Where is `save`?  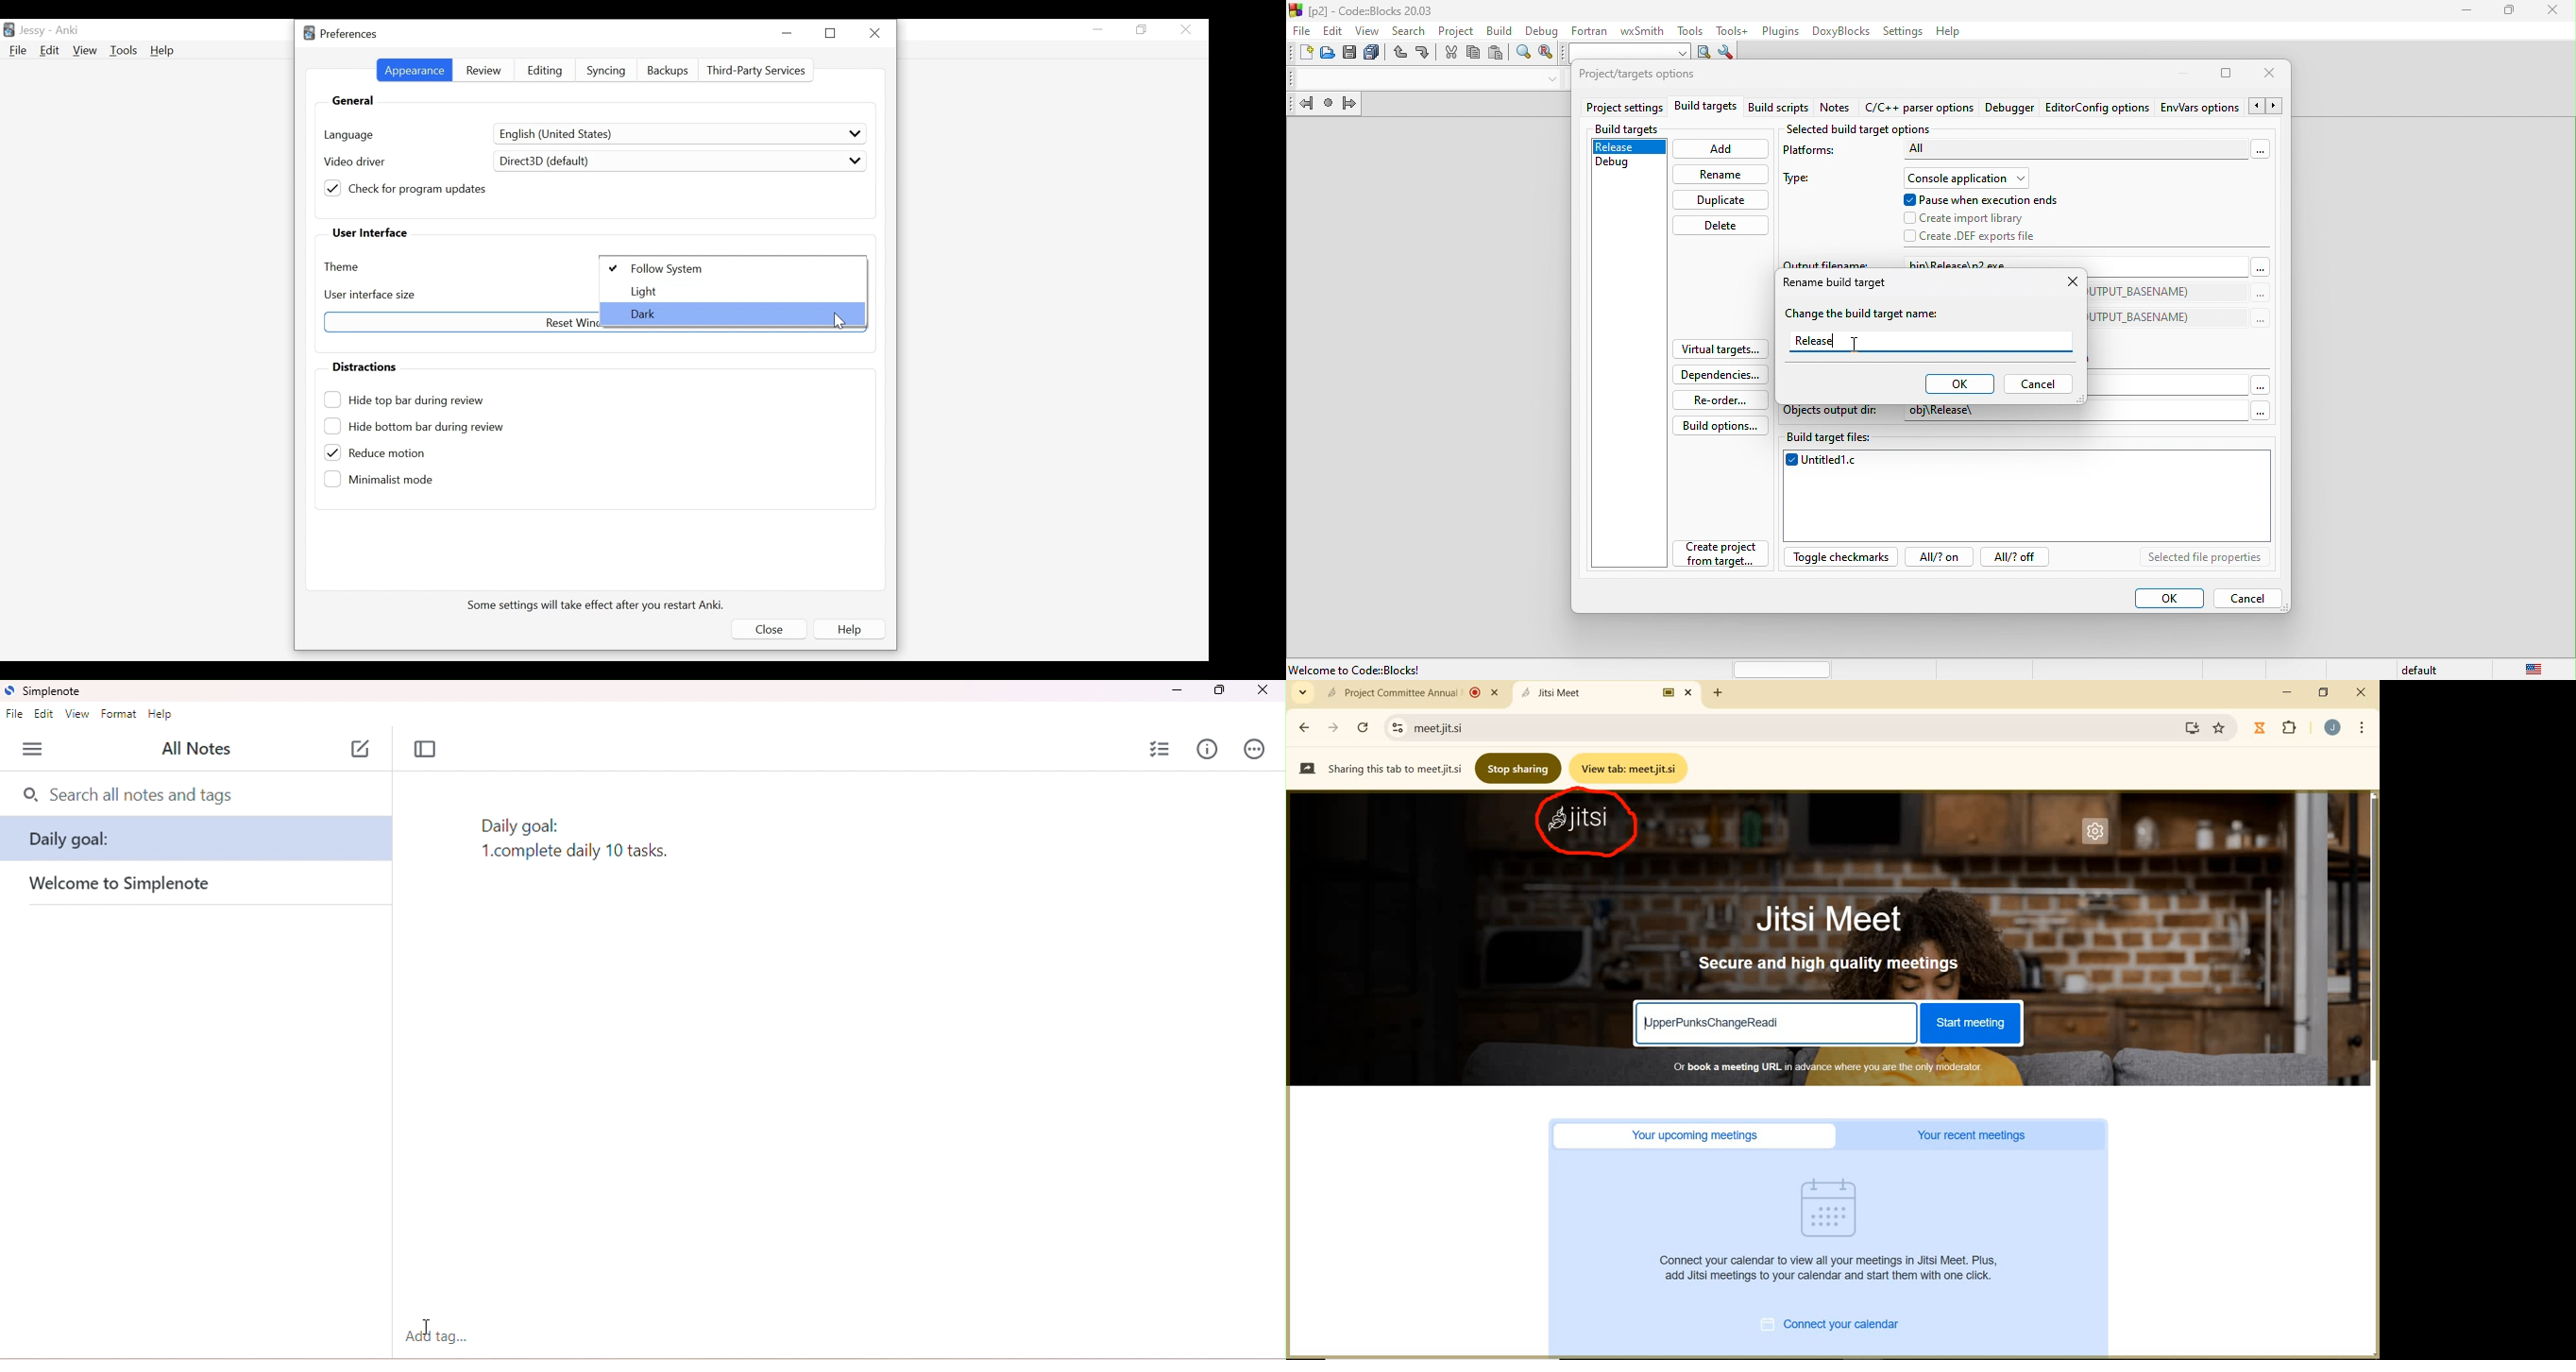 save is located at coordinates (1351, 54).